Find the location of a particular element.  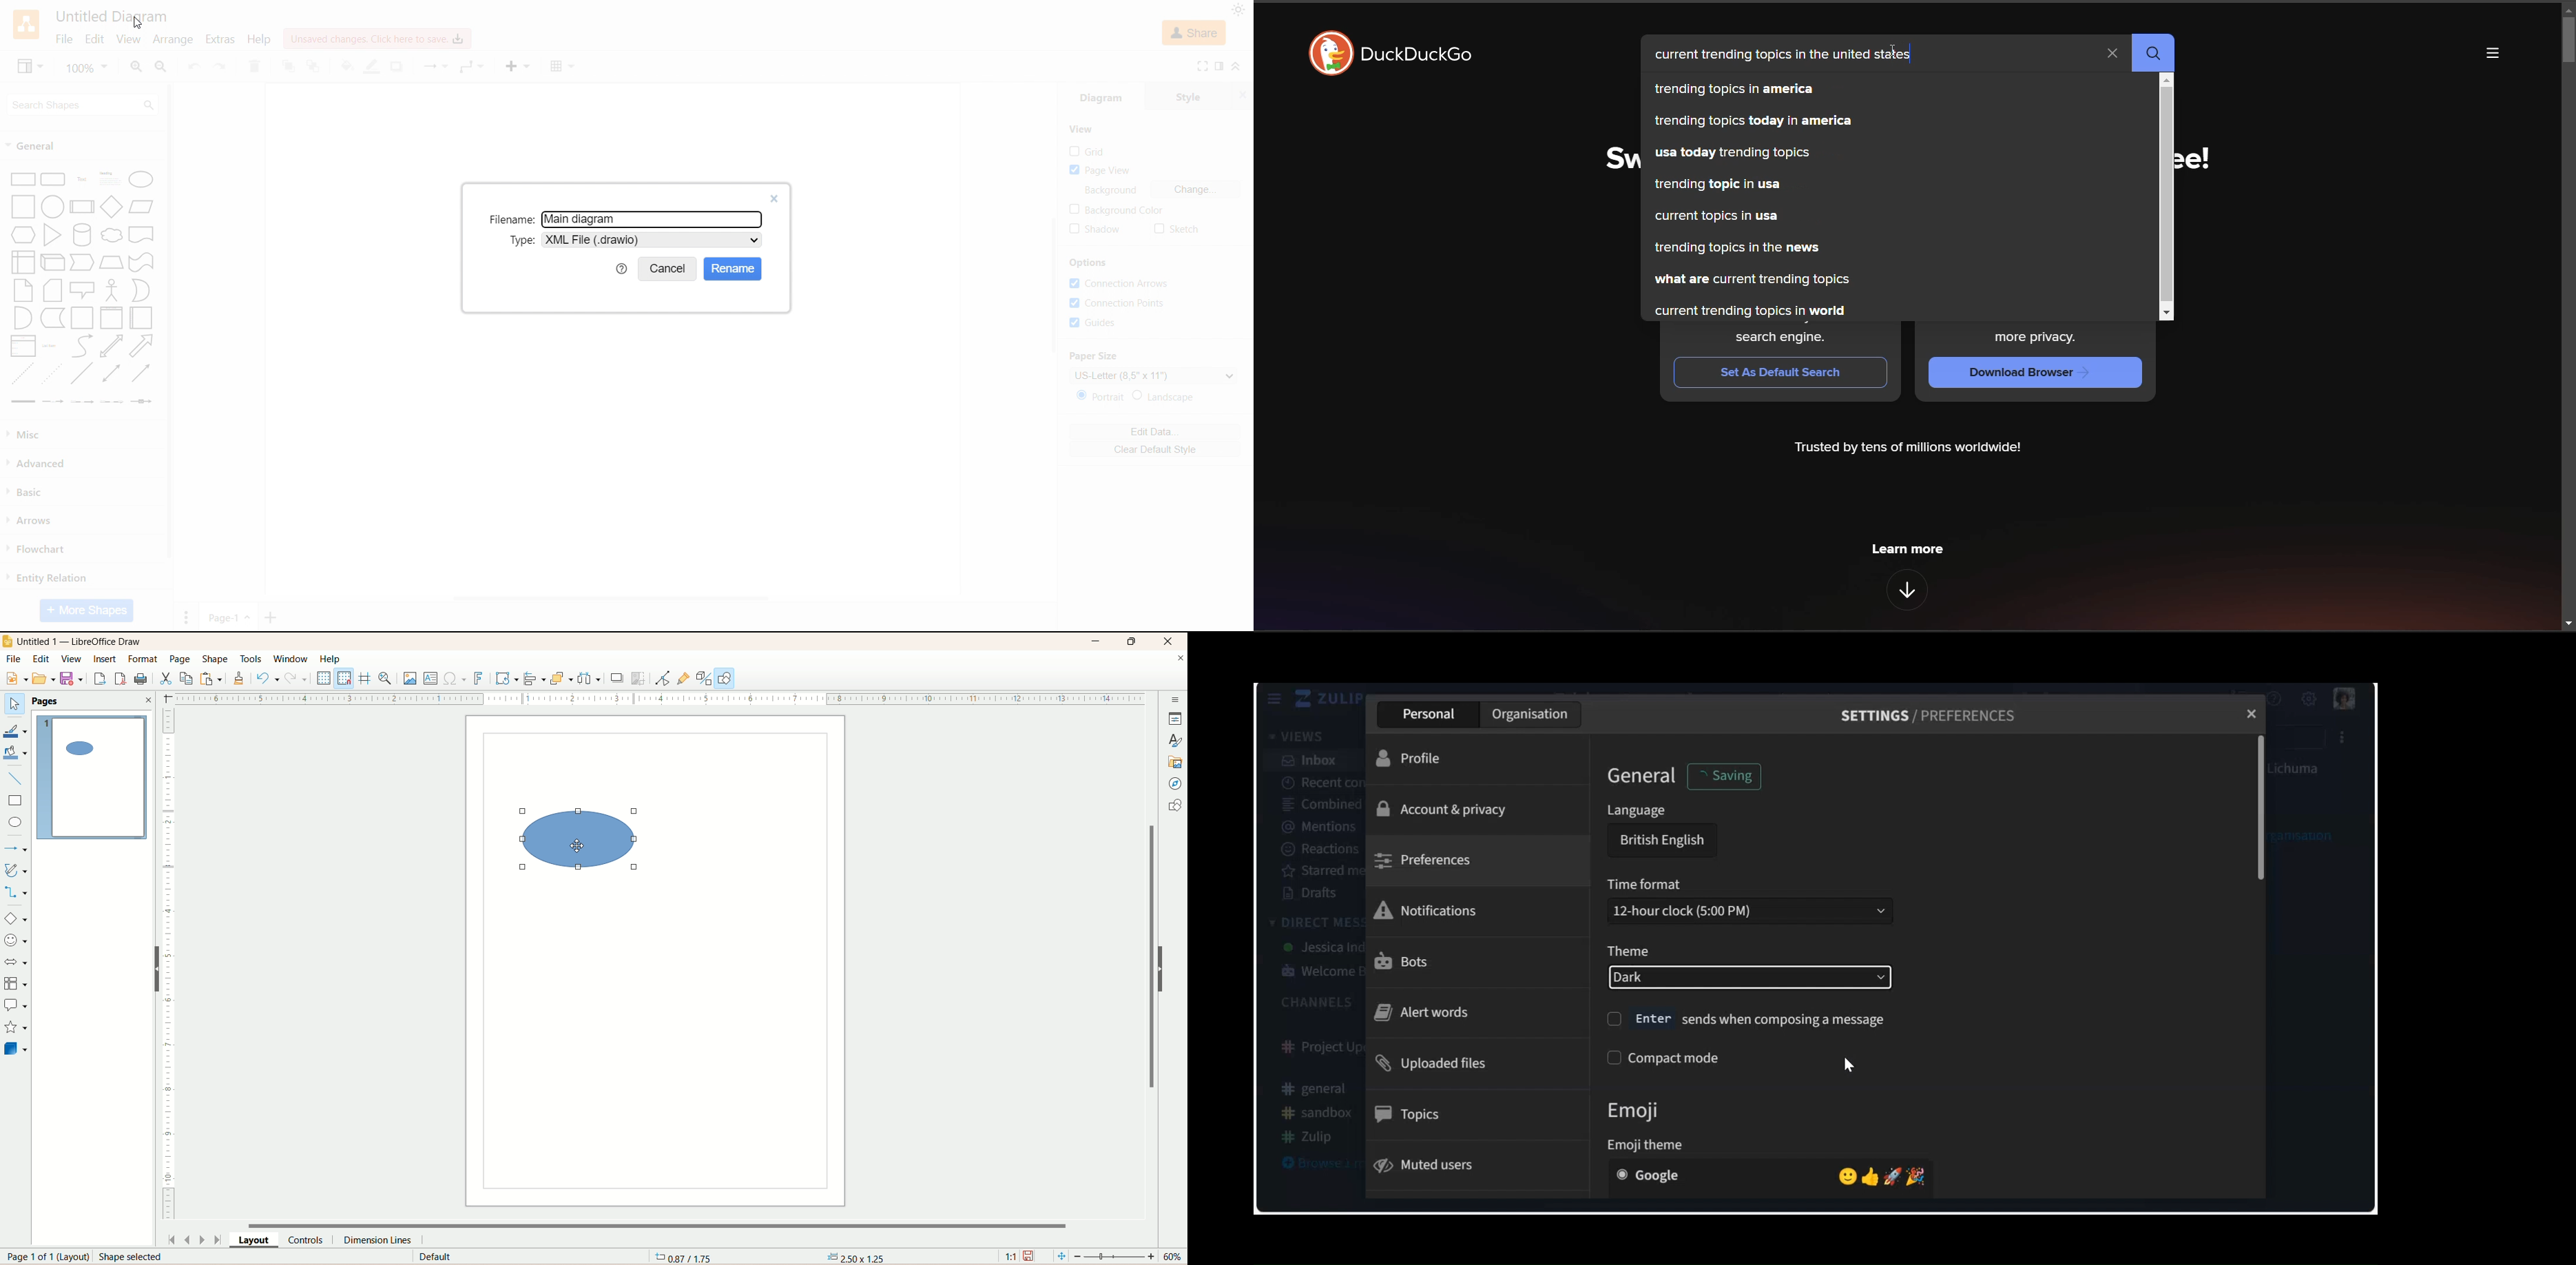

flowchart is located at coordinates (16, 982).